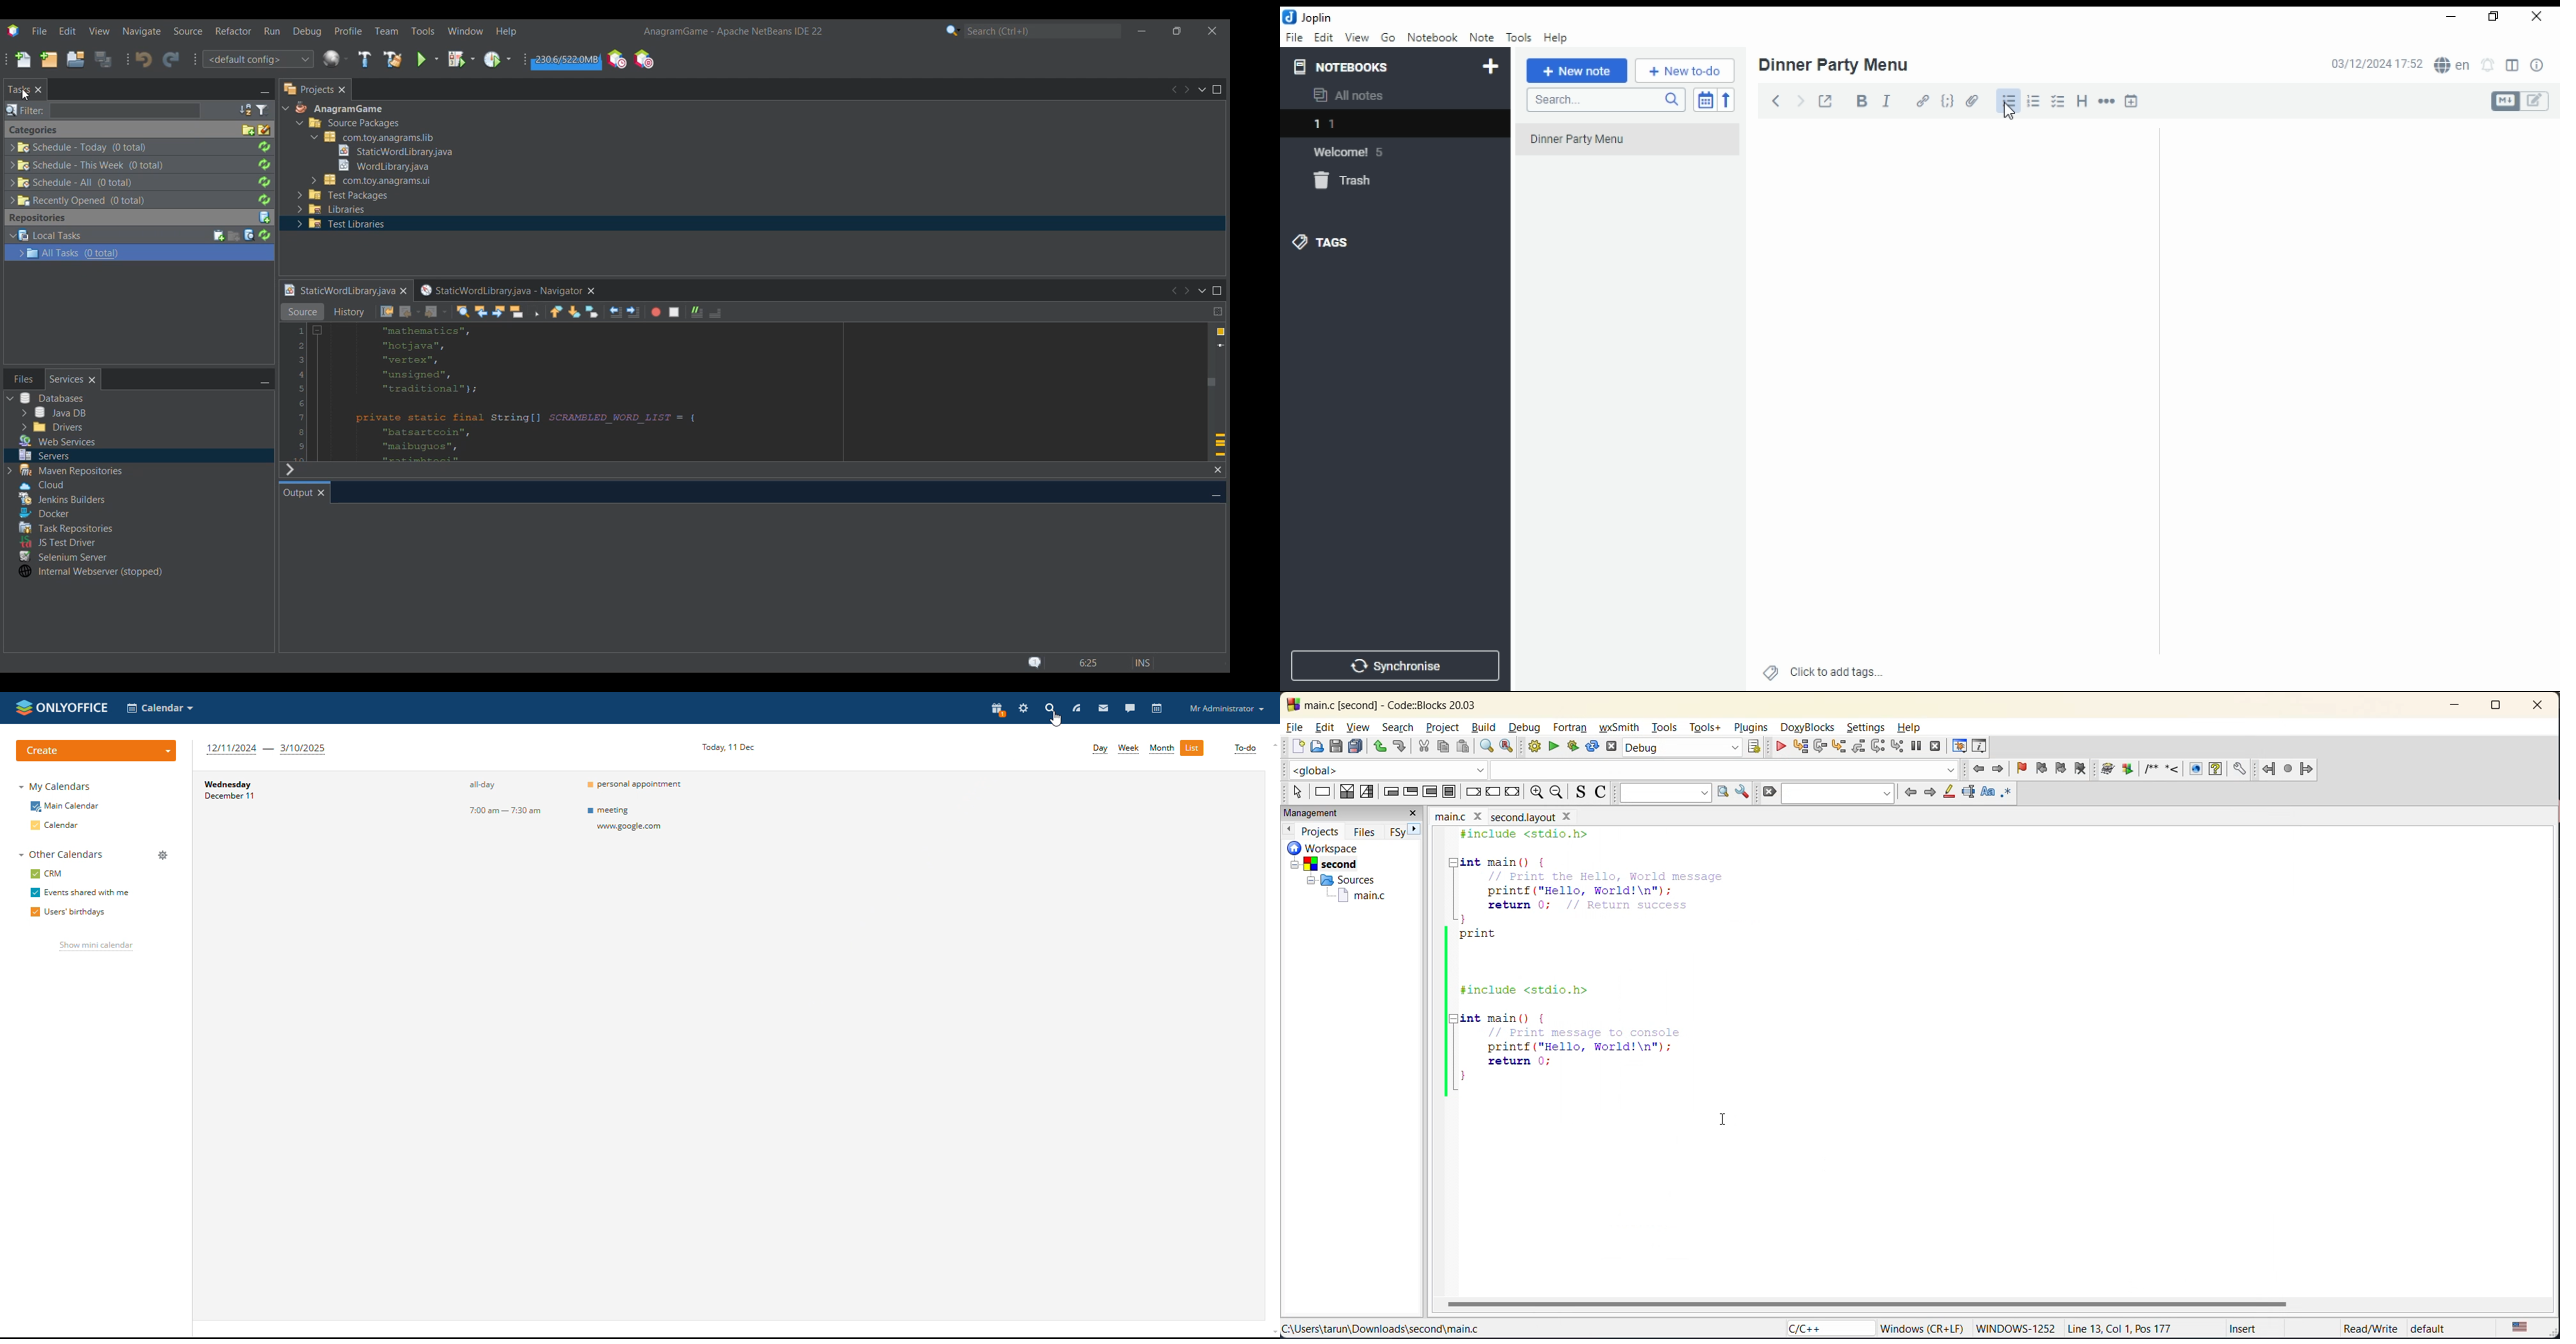 The image size is (2576, 1344). I want to click on jump forward, so click(2310, 769).